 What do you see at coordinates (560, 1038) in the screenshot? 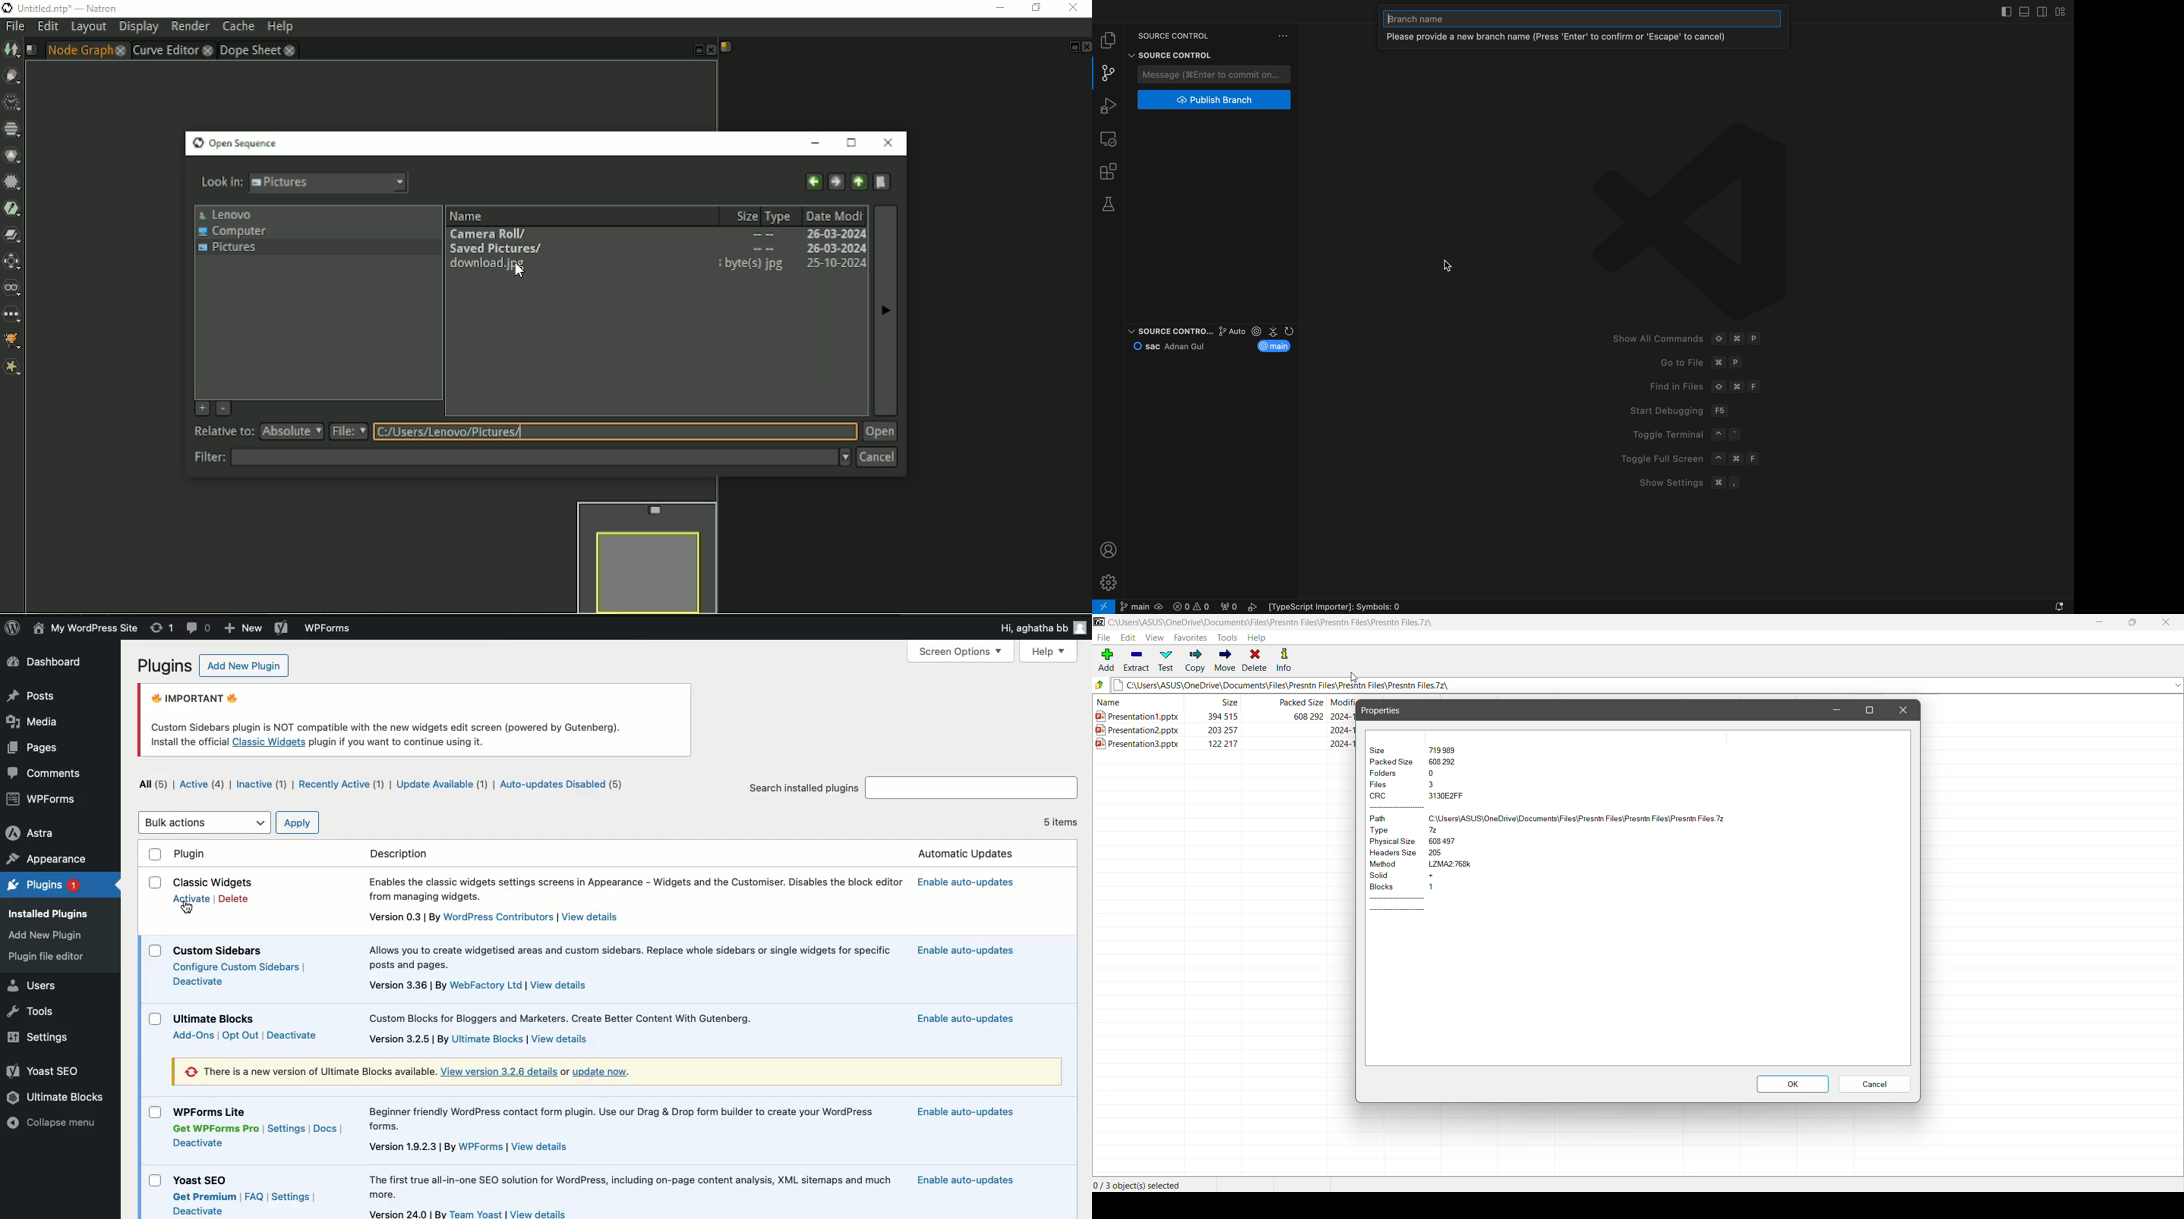
I see `view details` at bounding box center [560, 1038].